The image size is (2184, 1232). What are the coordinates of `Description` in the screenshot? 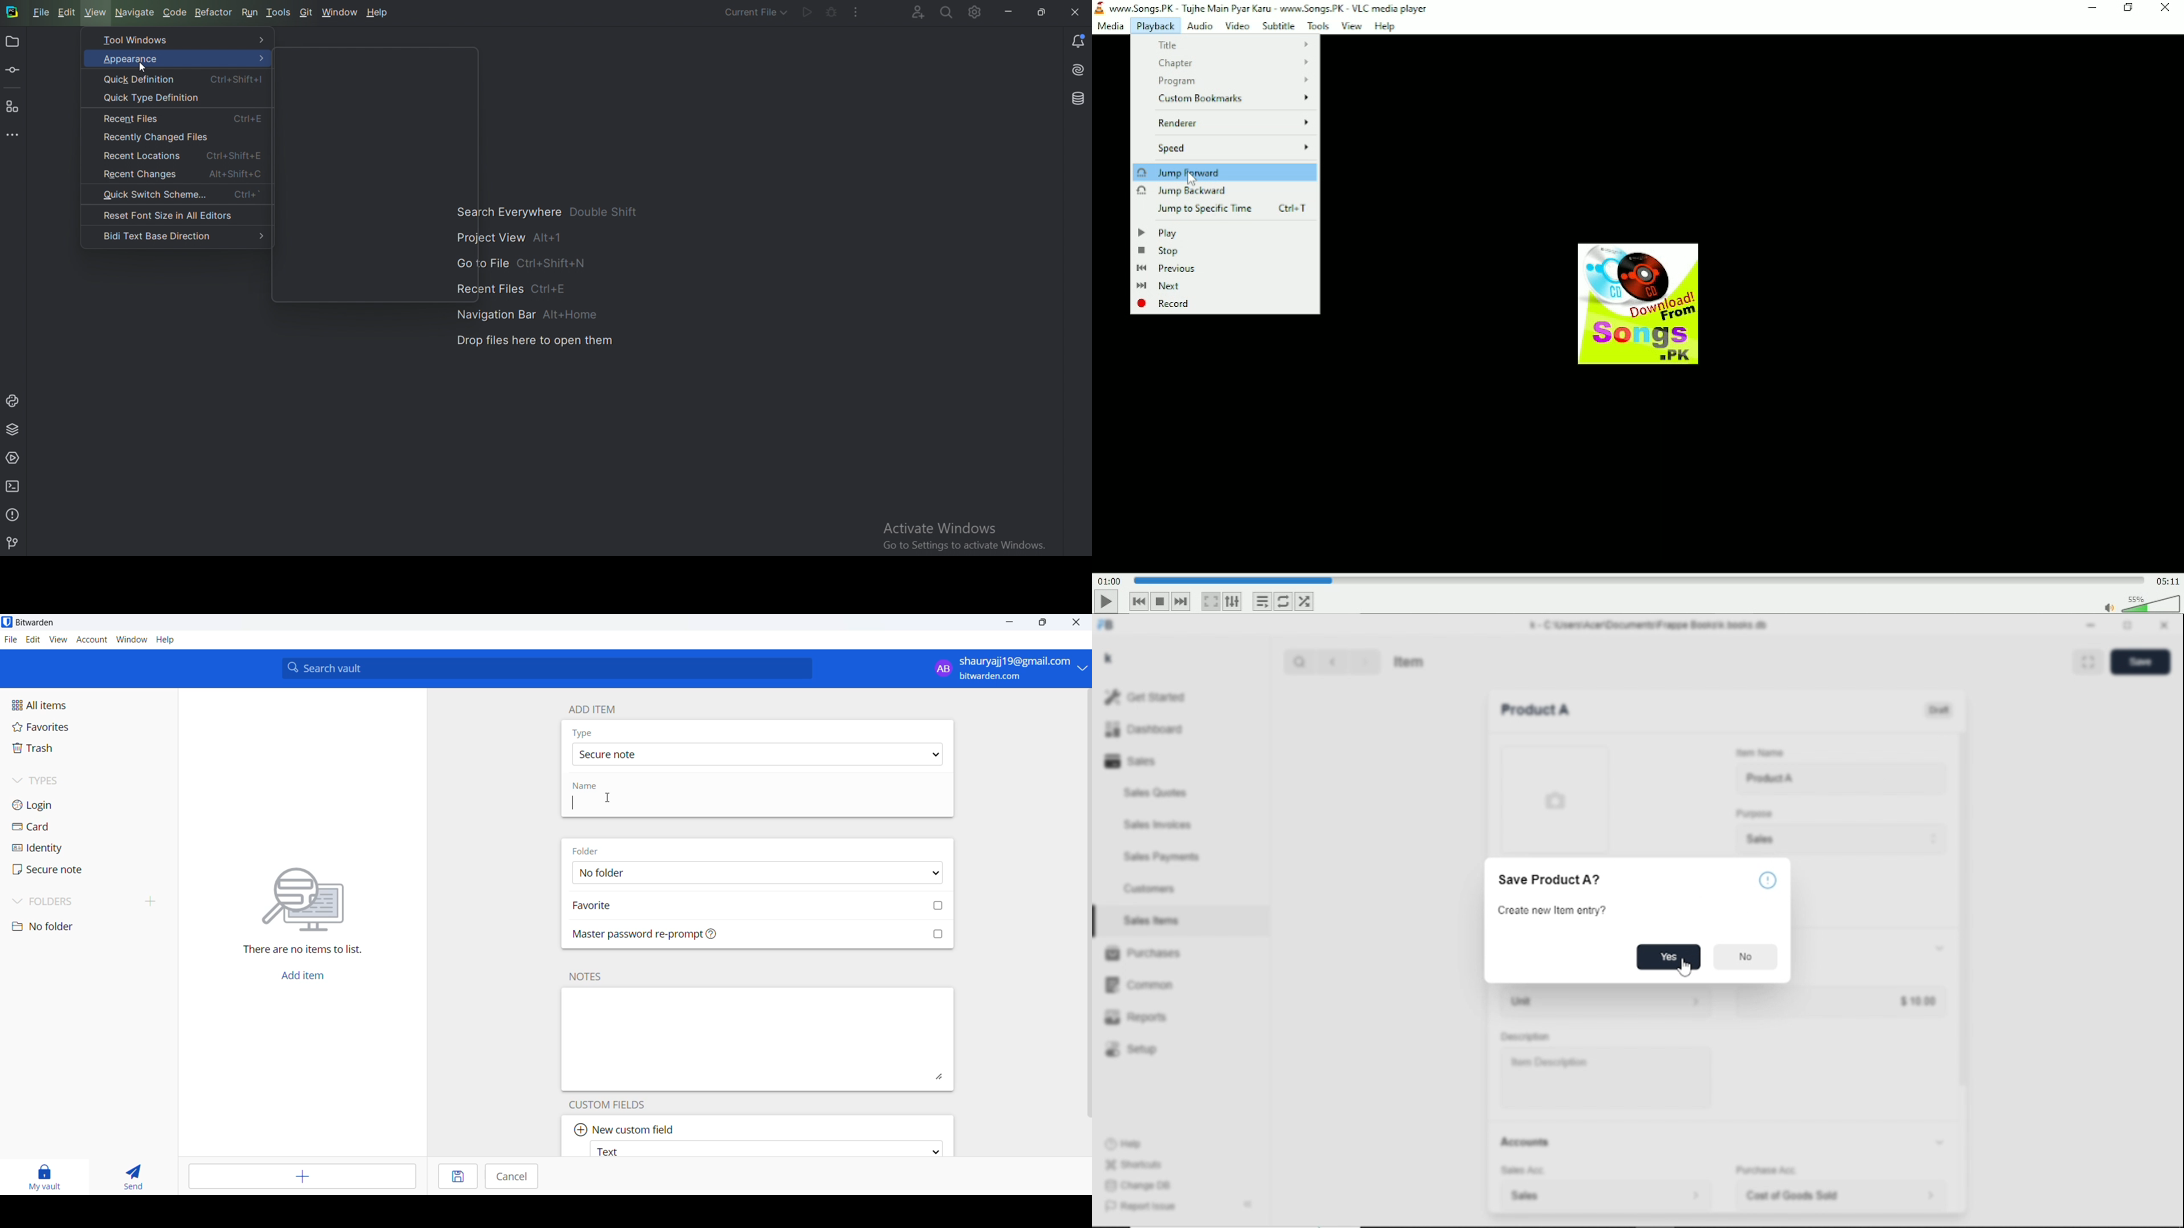 It's located at (1526, 1037).